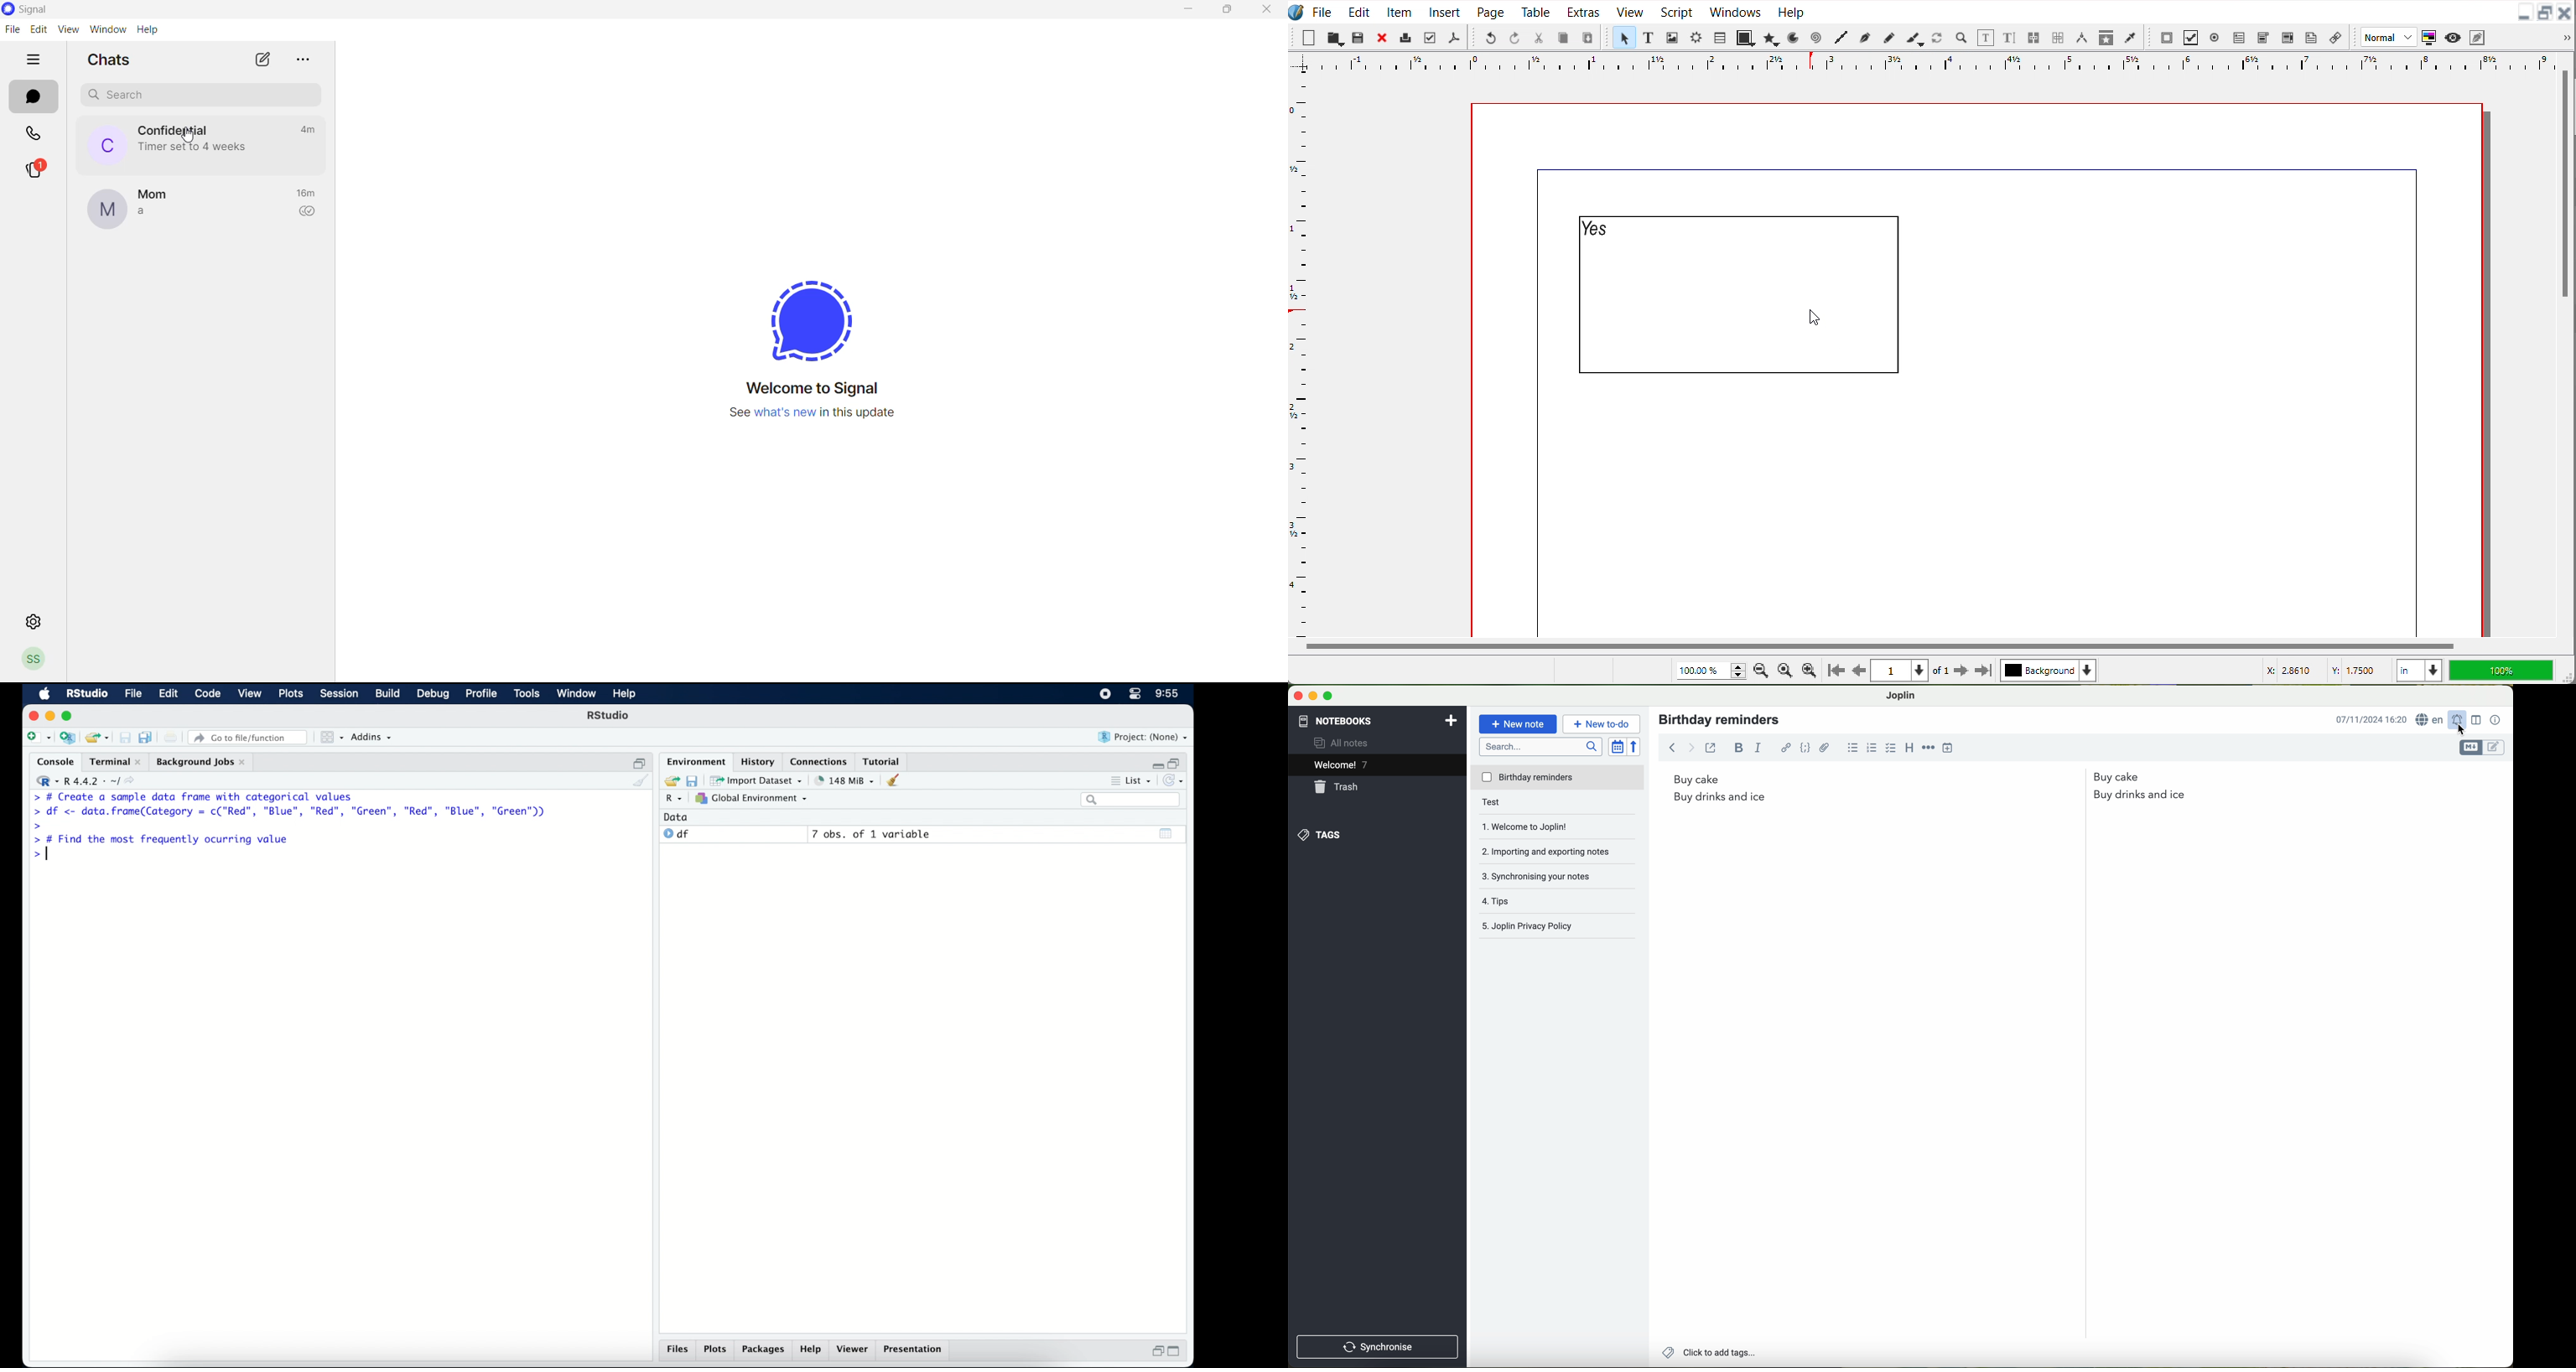  What do you see at coordinates (32, 797) in the screenshot?
I see `command prompt` at bounding box center [32, 797].